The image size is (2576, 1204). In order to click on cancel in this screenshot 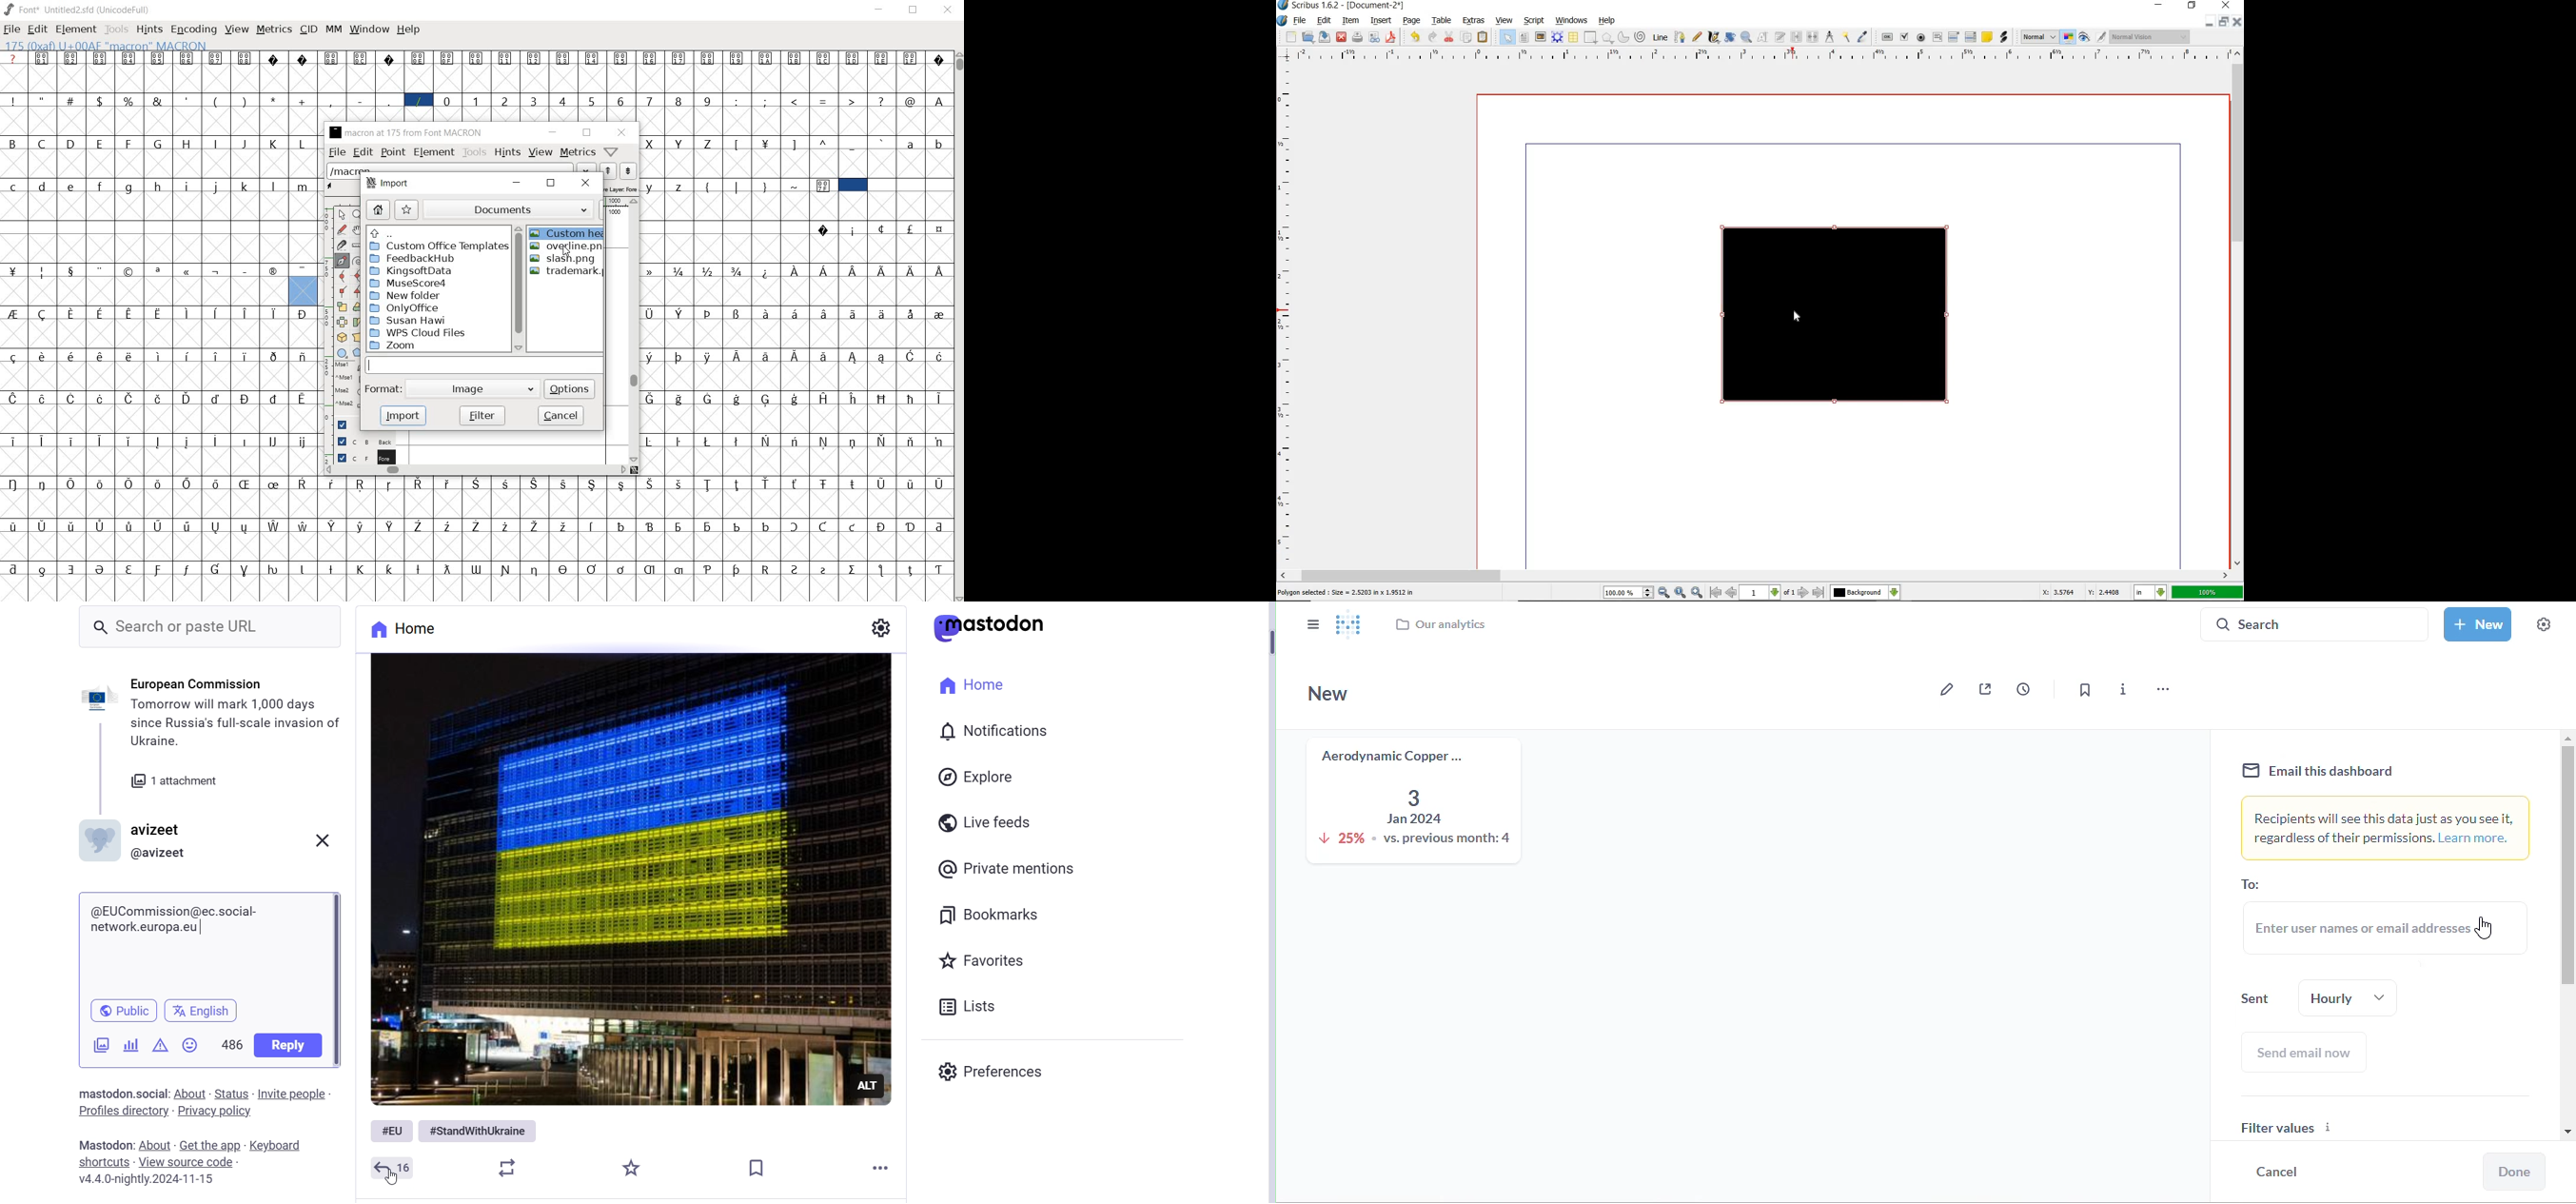, I will do `click(561, 415)`.